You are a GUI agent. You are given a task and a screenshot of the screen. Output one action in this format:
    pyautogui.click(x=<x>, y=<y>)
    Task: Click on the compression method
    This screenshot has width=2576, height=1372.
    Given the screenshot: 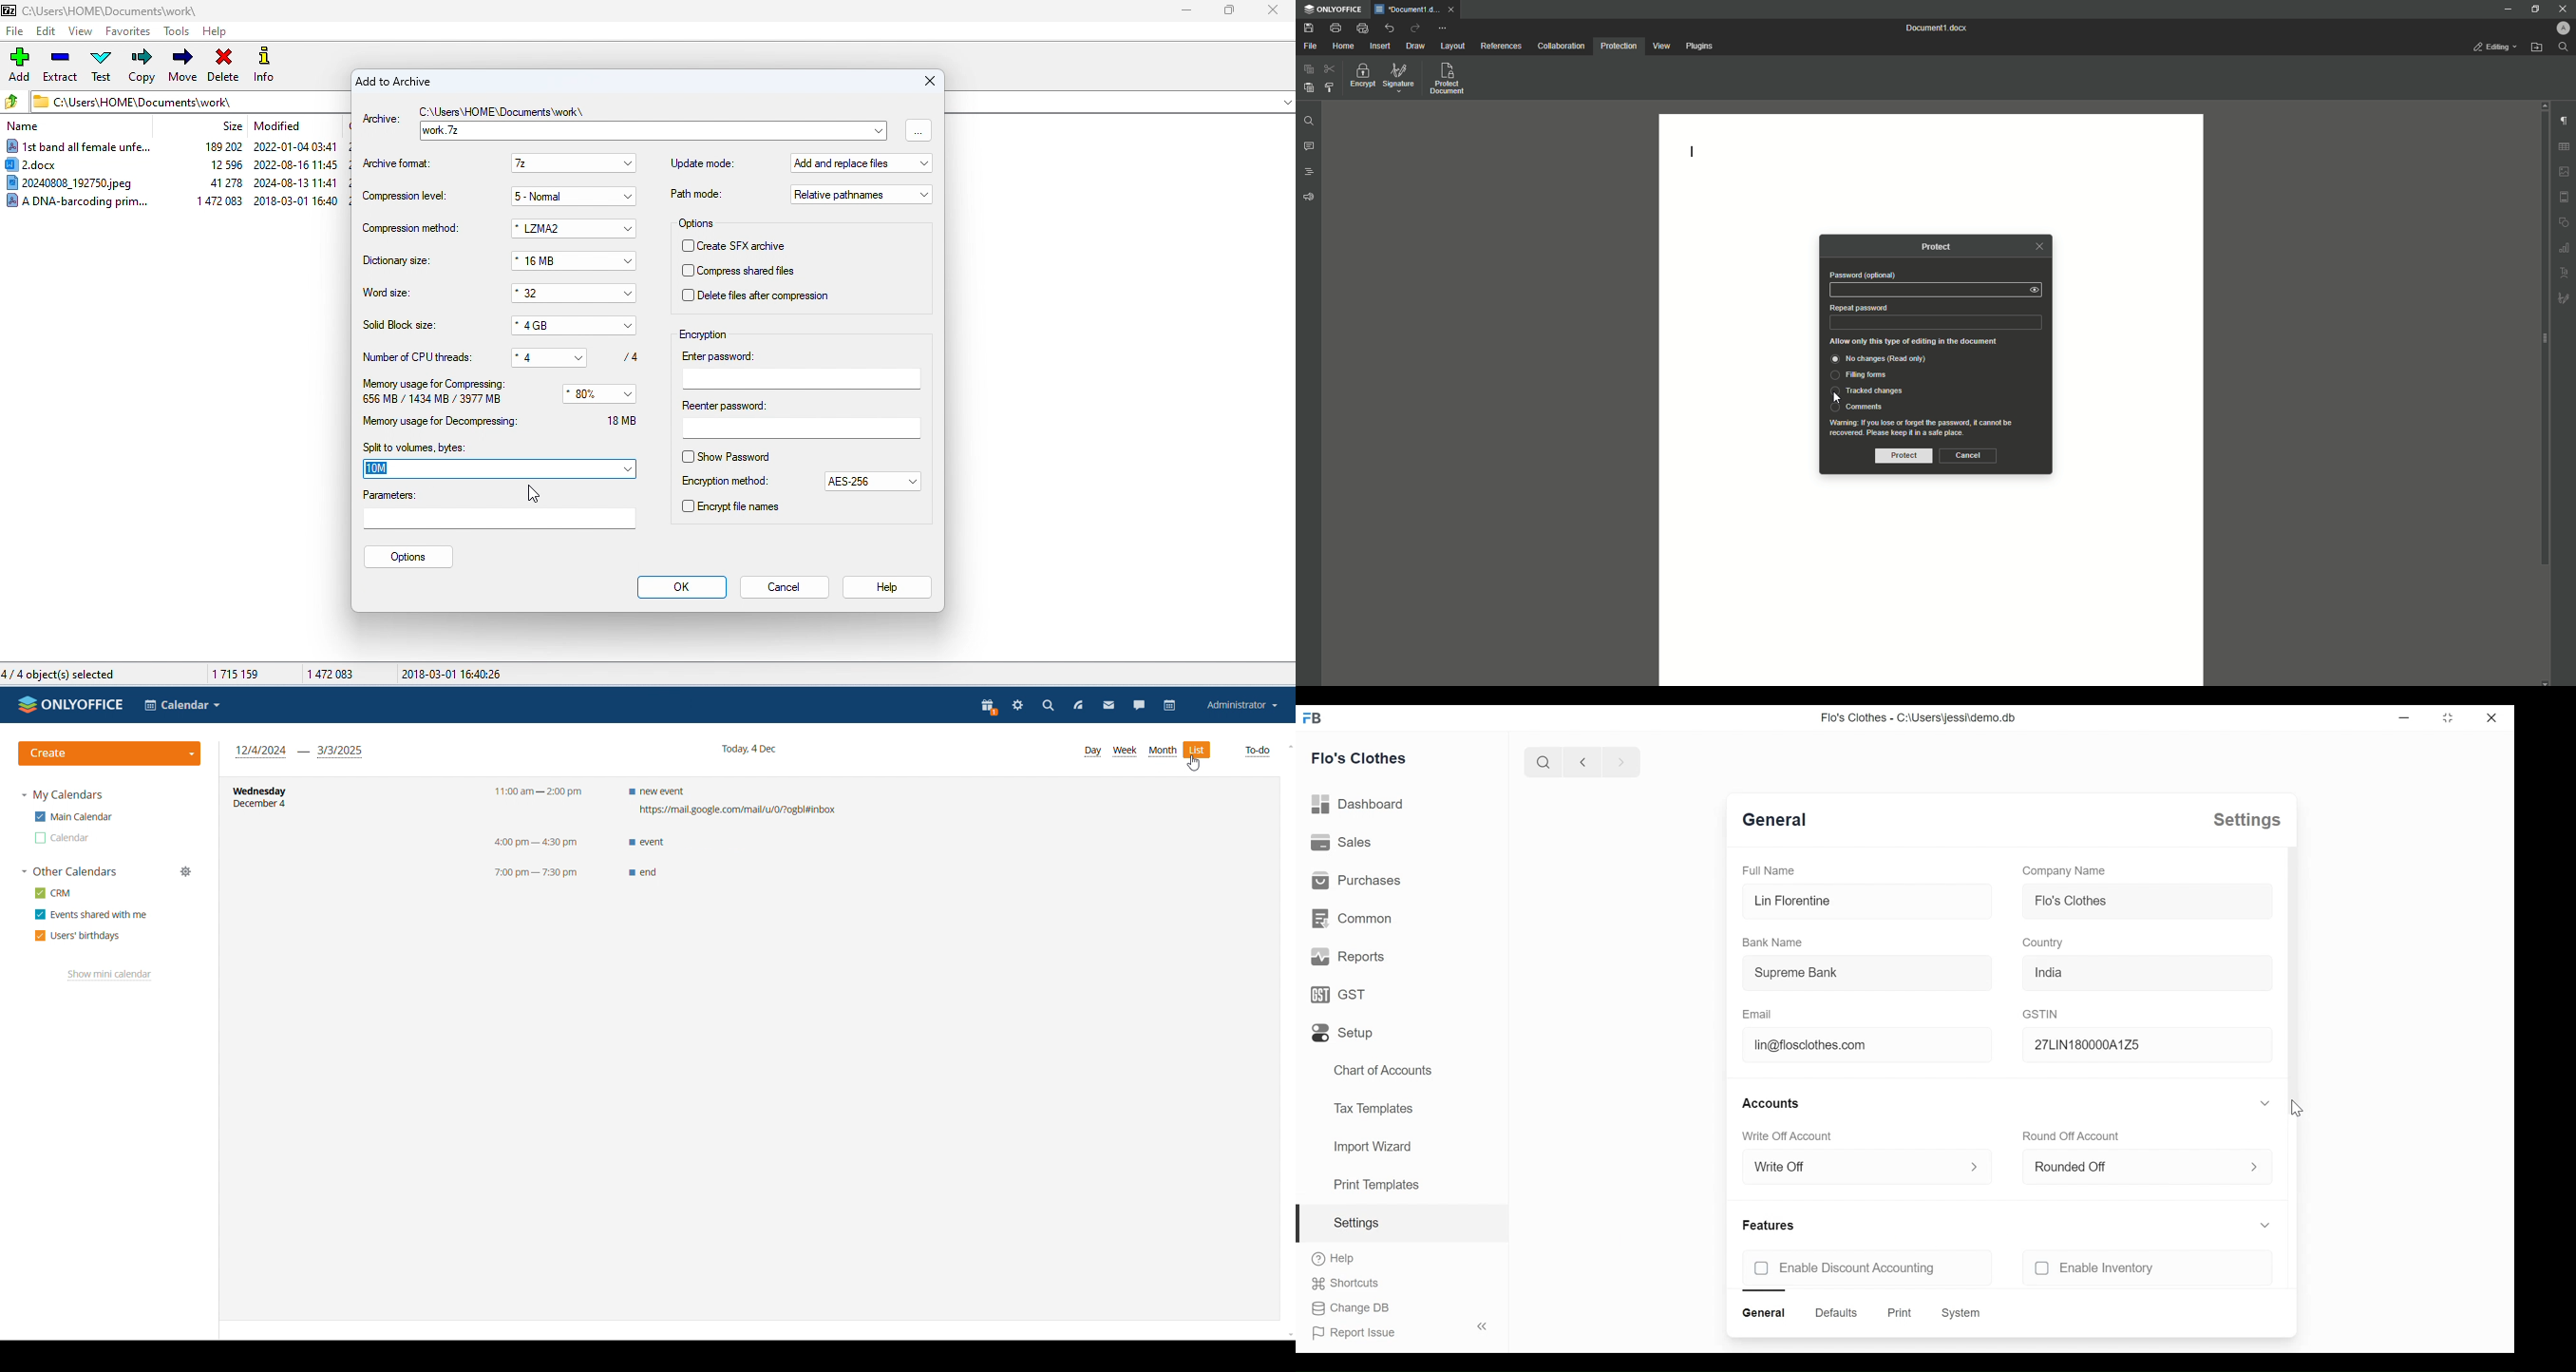 What is the action you would take?
    pyautogui.click(x=410, y=229)
    